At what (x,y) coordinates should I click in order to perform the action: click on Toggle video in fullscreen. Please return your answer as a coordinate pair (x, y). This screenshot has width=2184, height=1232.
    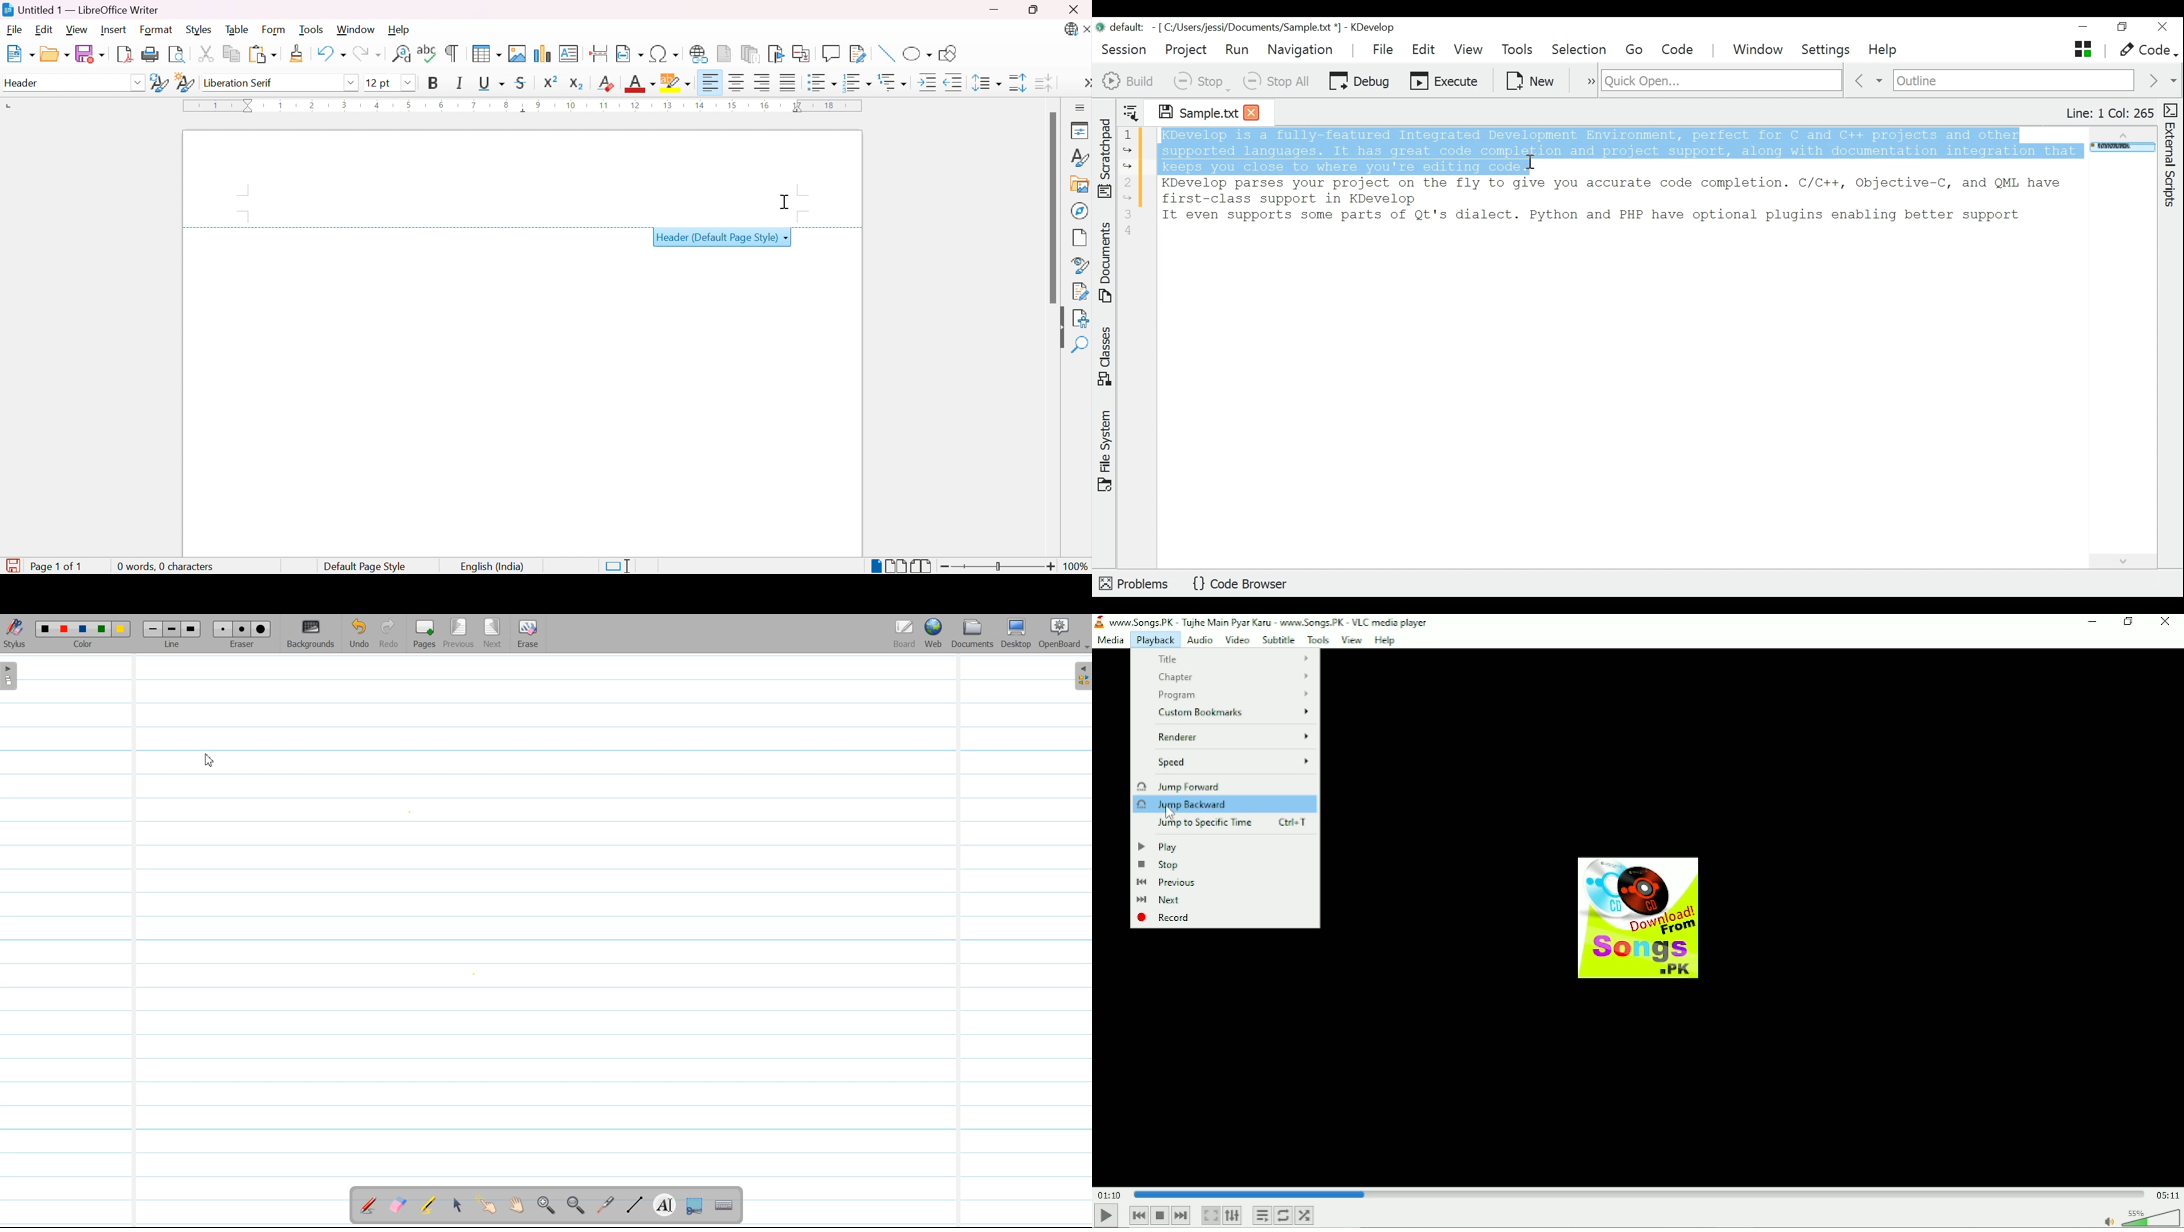
    Looking at the image, I should click on (1210, 1215).